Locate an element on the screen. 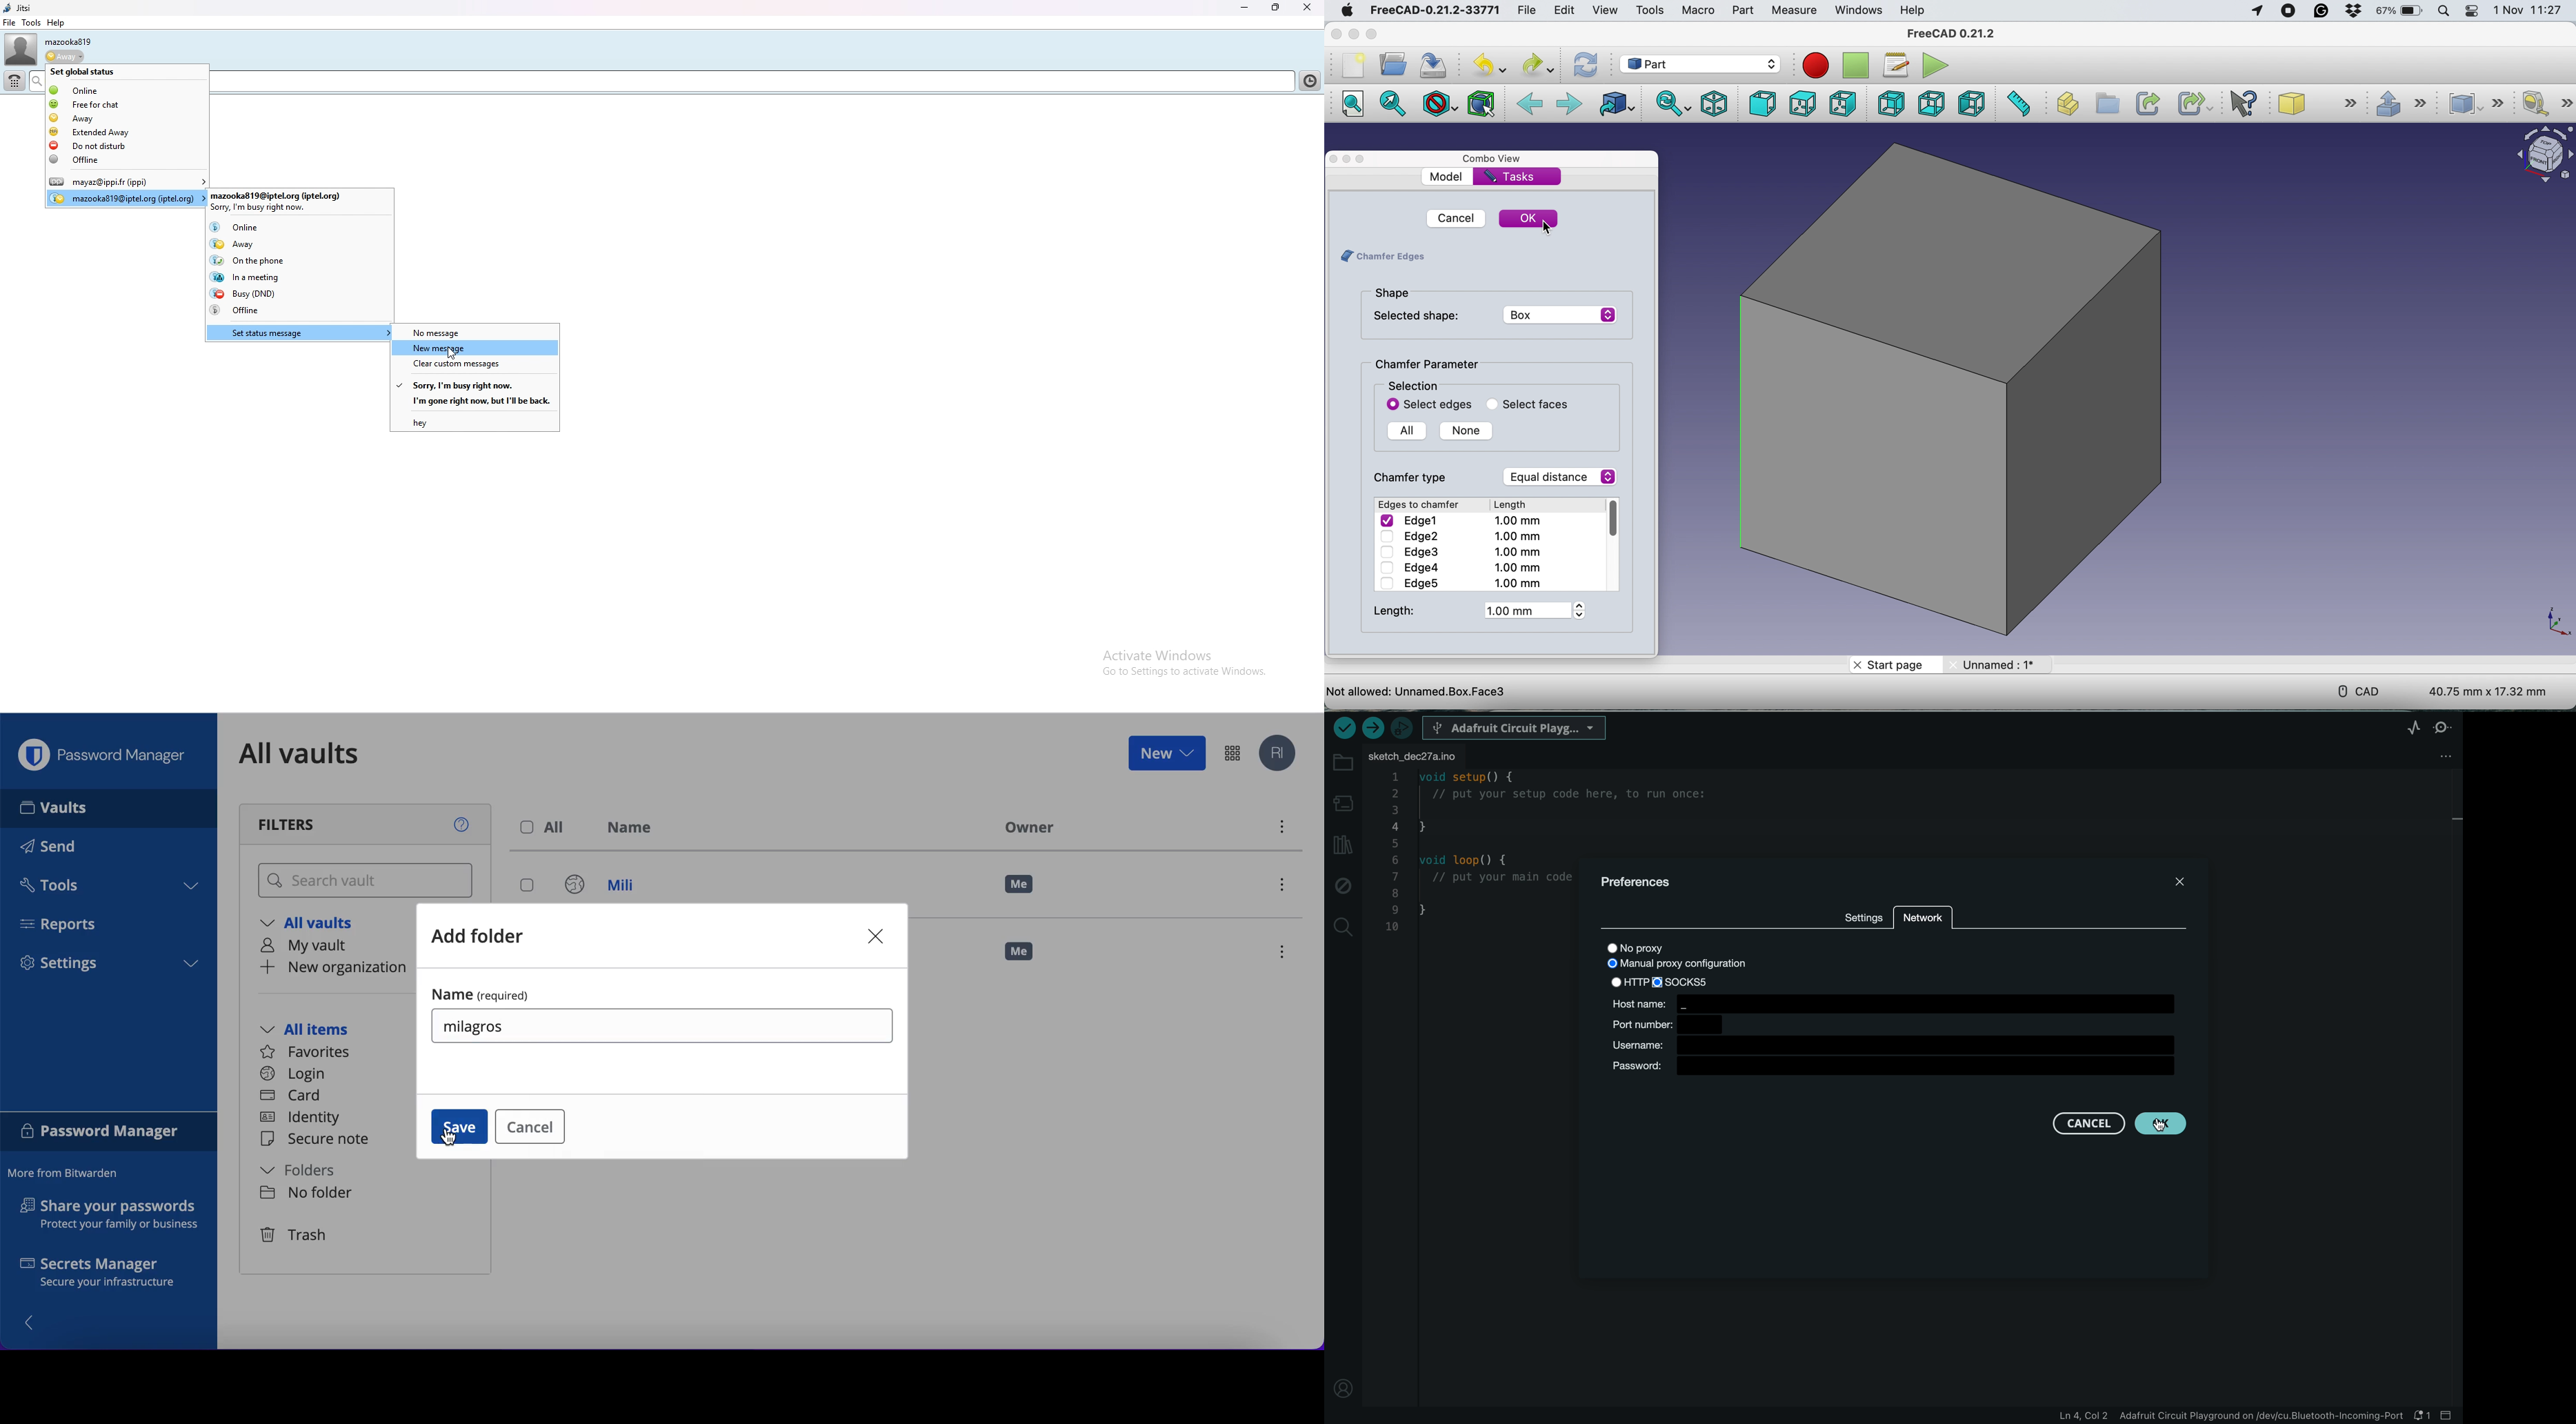 This screenshot has width=2576, height=1428. i'm gone right now.but i'll be back. is located at coordinates (475, 402).